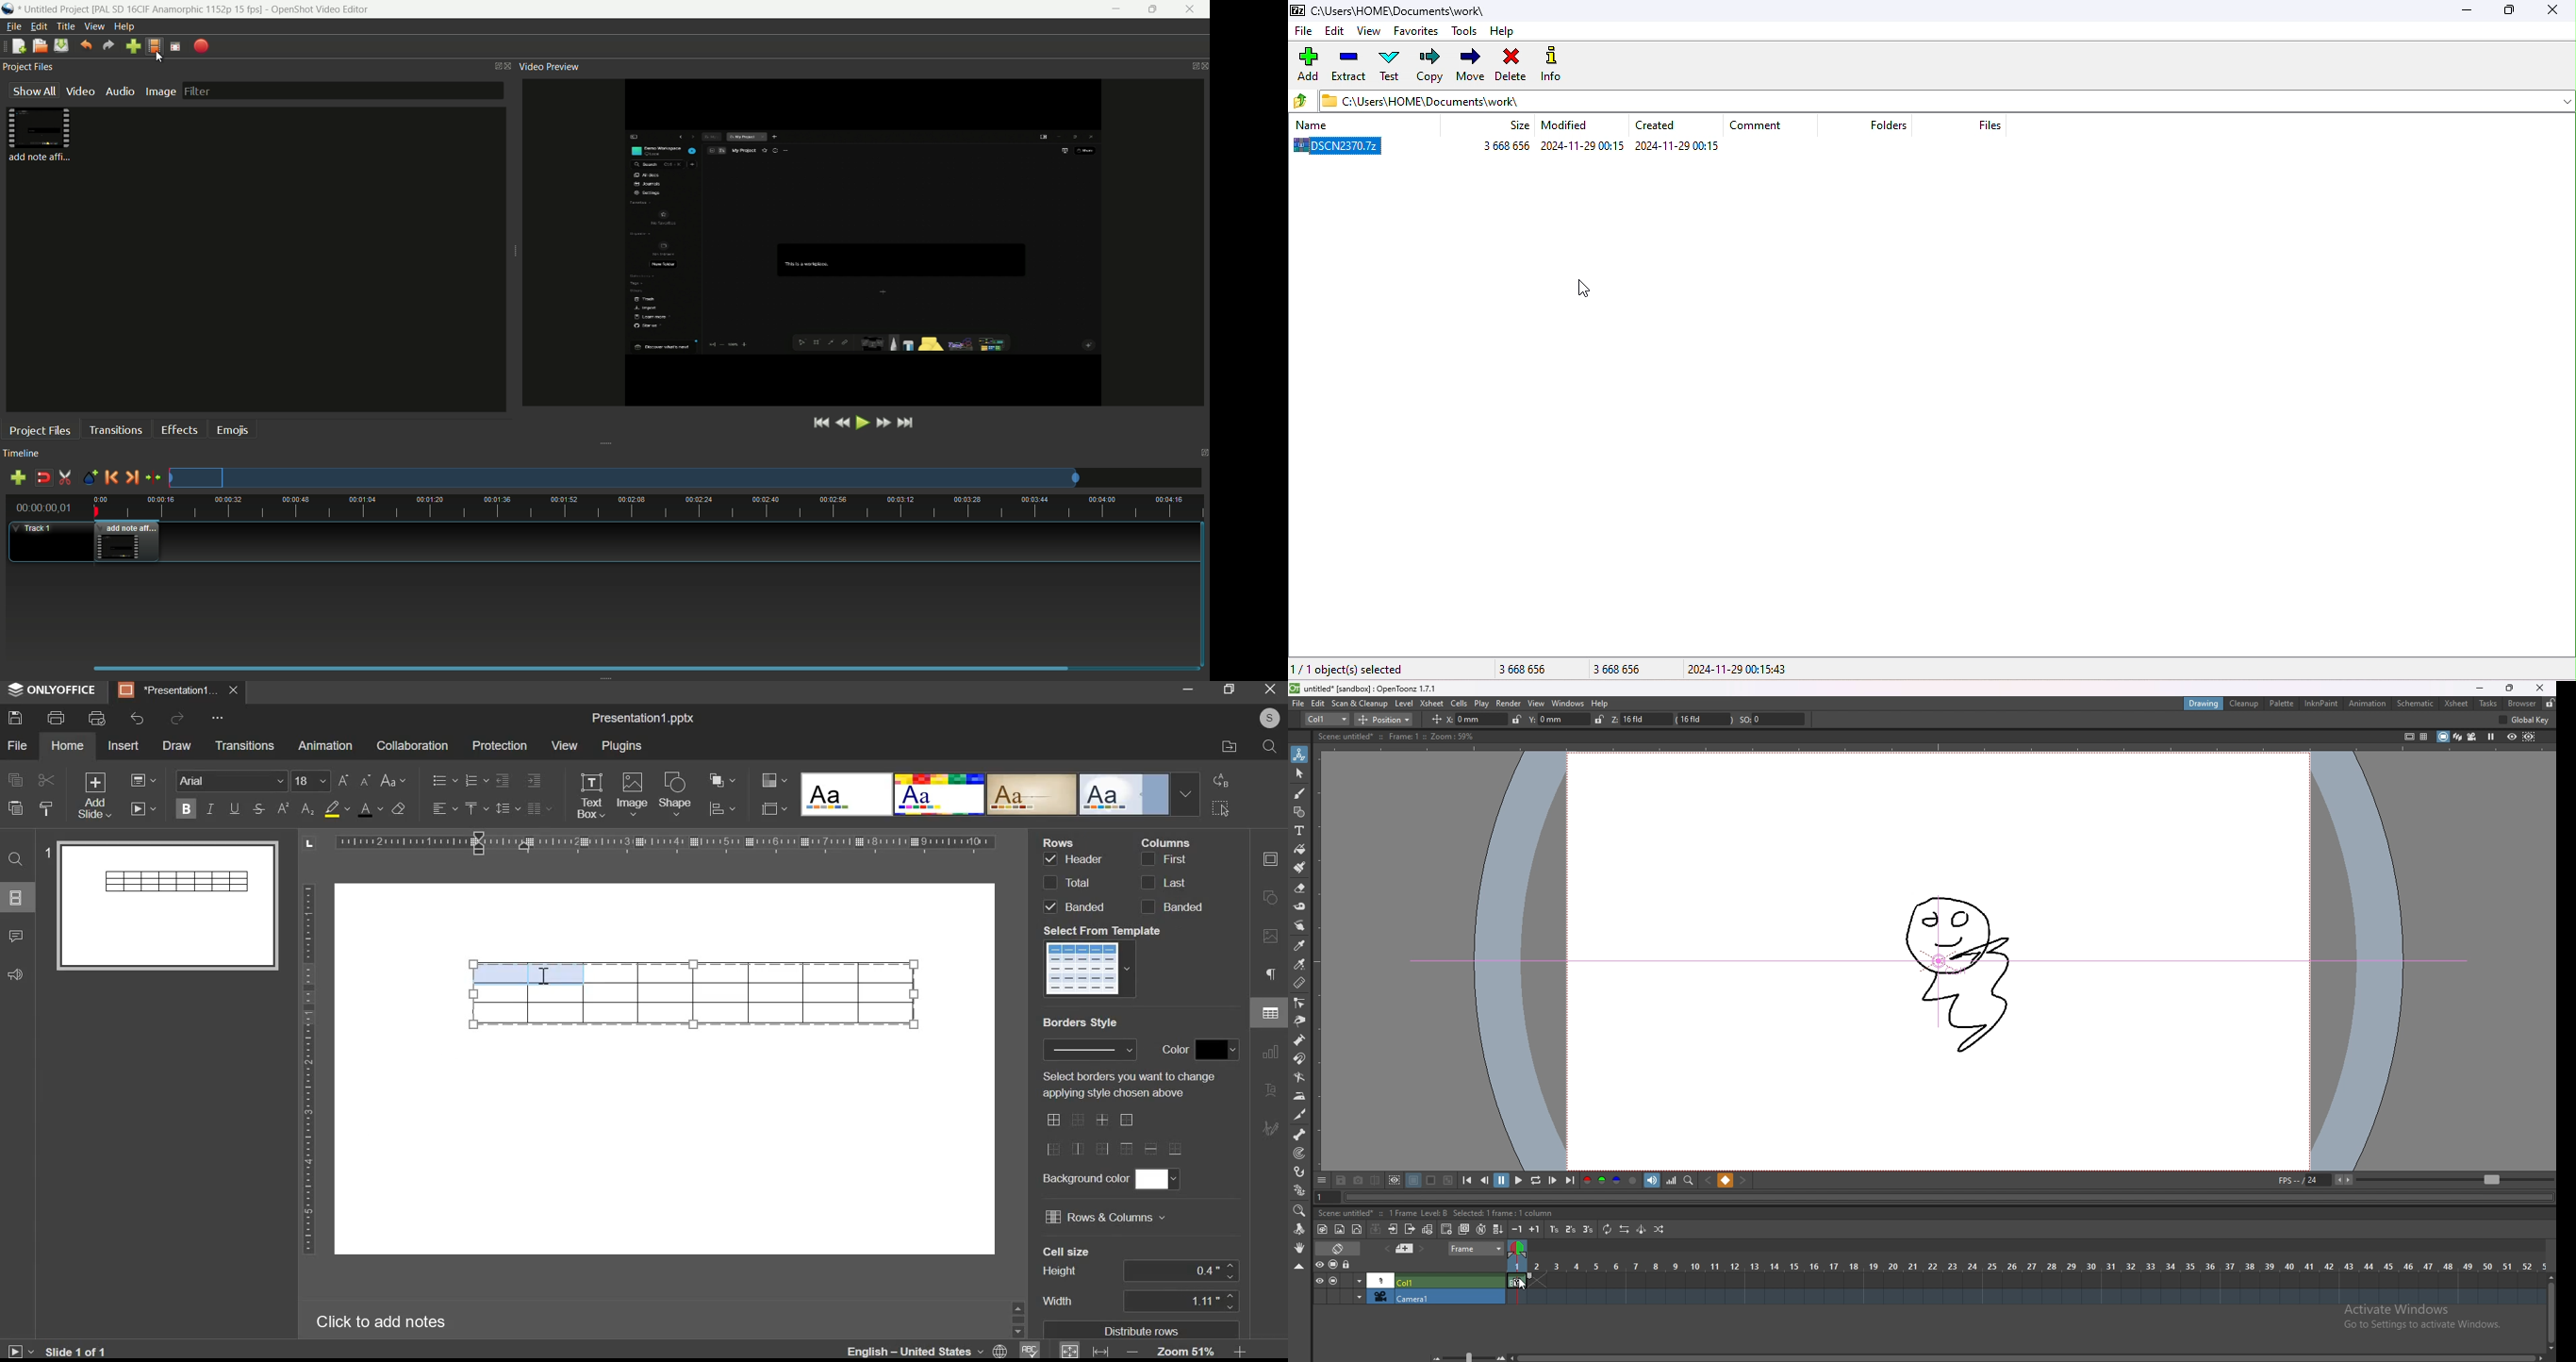 The height and width of the screenshot is (1372, 2576). I want to click on file path, so click(1443, 103).